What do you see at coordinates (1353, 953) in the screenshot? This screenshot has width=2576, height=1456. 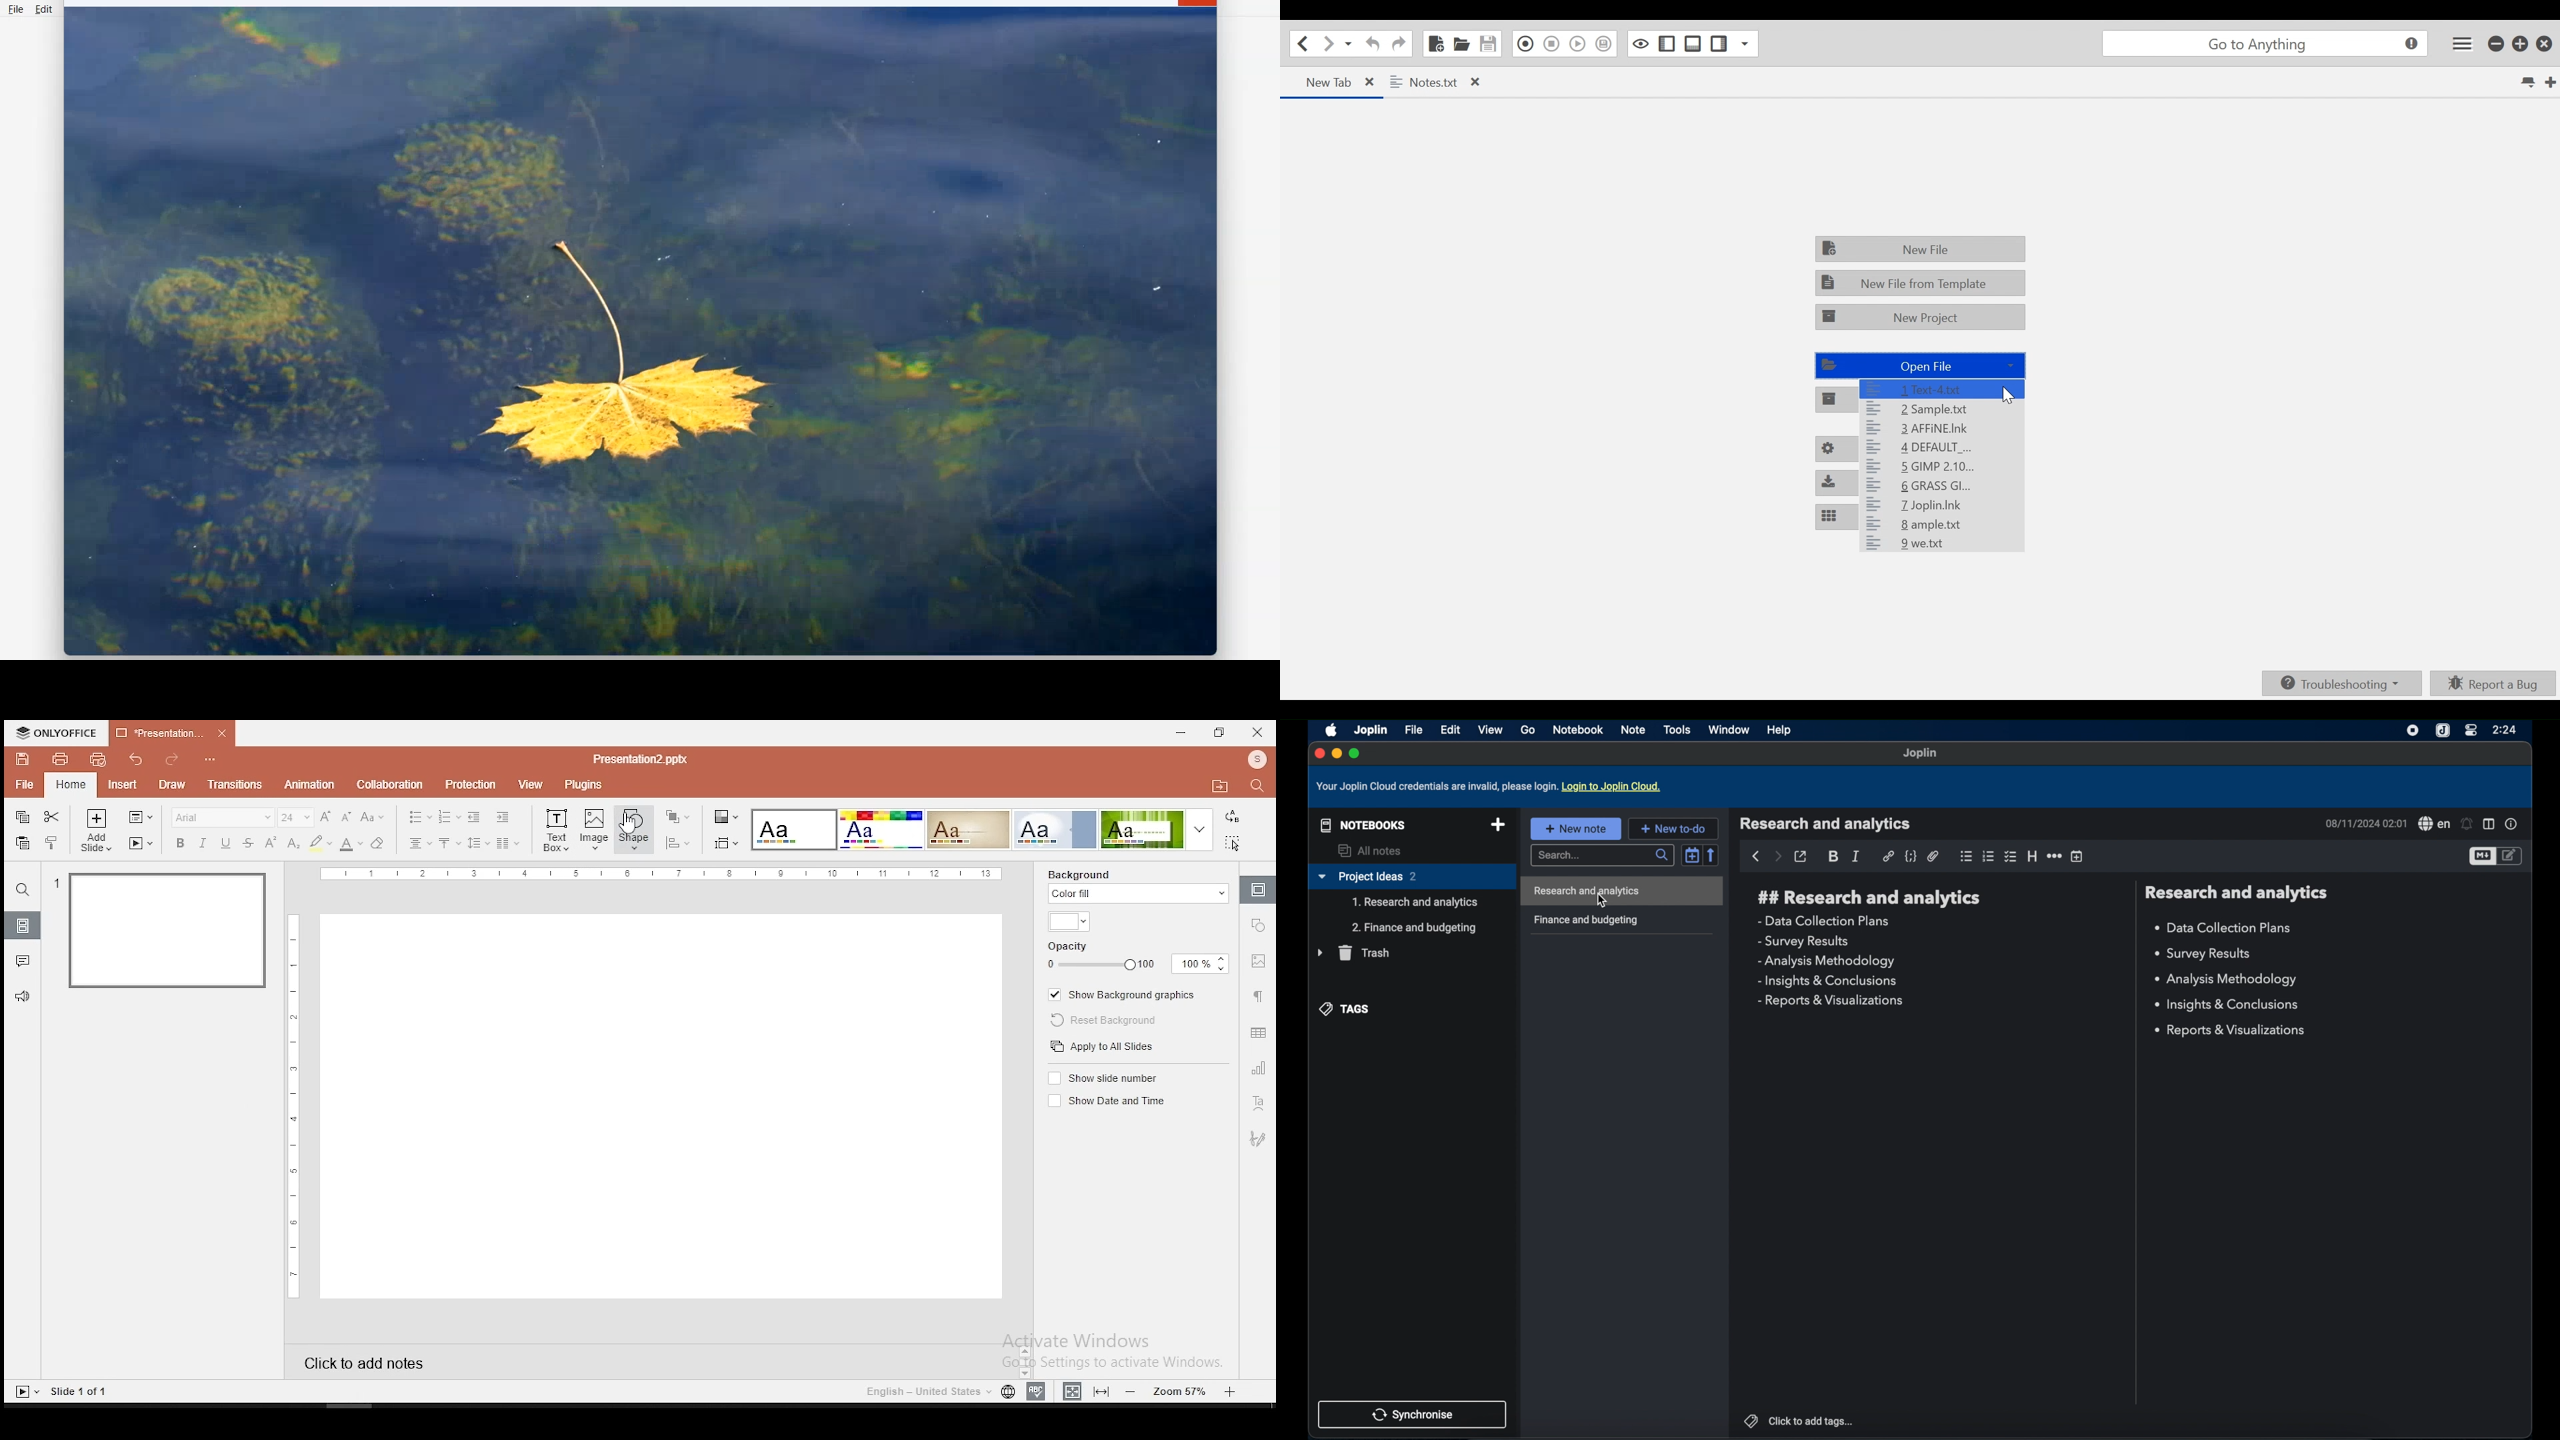 I see `trash menu` at bounding box center [1353, 953].